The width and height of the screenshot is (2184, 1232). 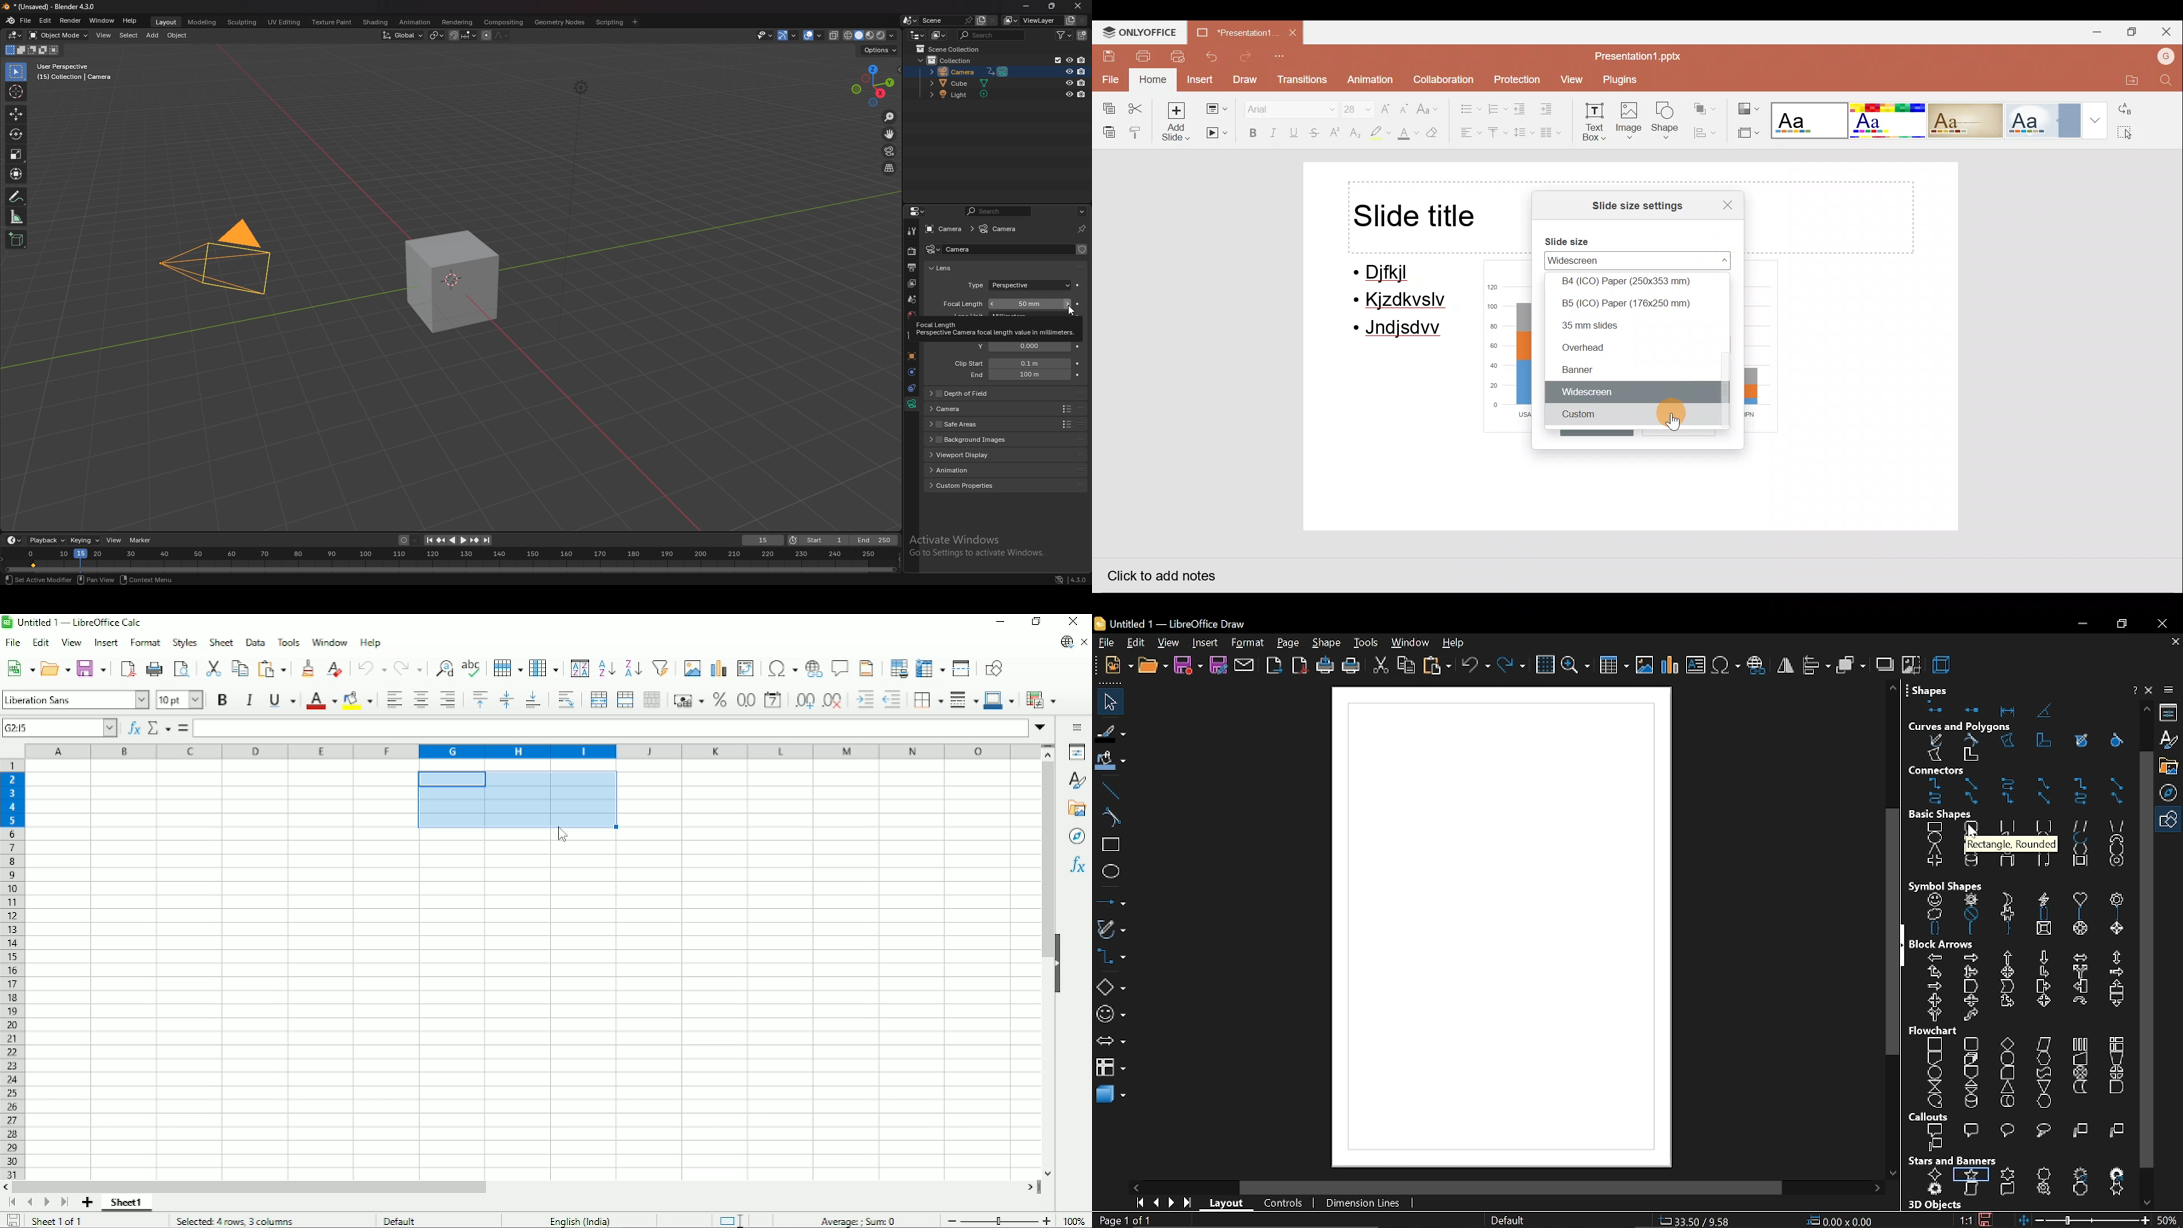 What do you see at coordinates (1067, 410) in the screenshot?
I see `` at bounding box center [1067, 410].